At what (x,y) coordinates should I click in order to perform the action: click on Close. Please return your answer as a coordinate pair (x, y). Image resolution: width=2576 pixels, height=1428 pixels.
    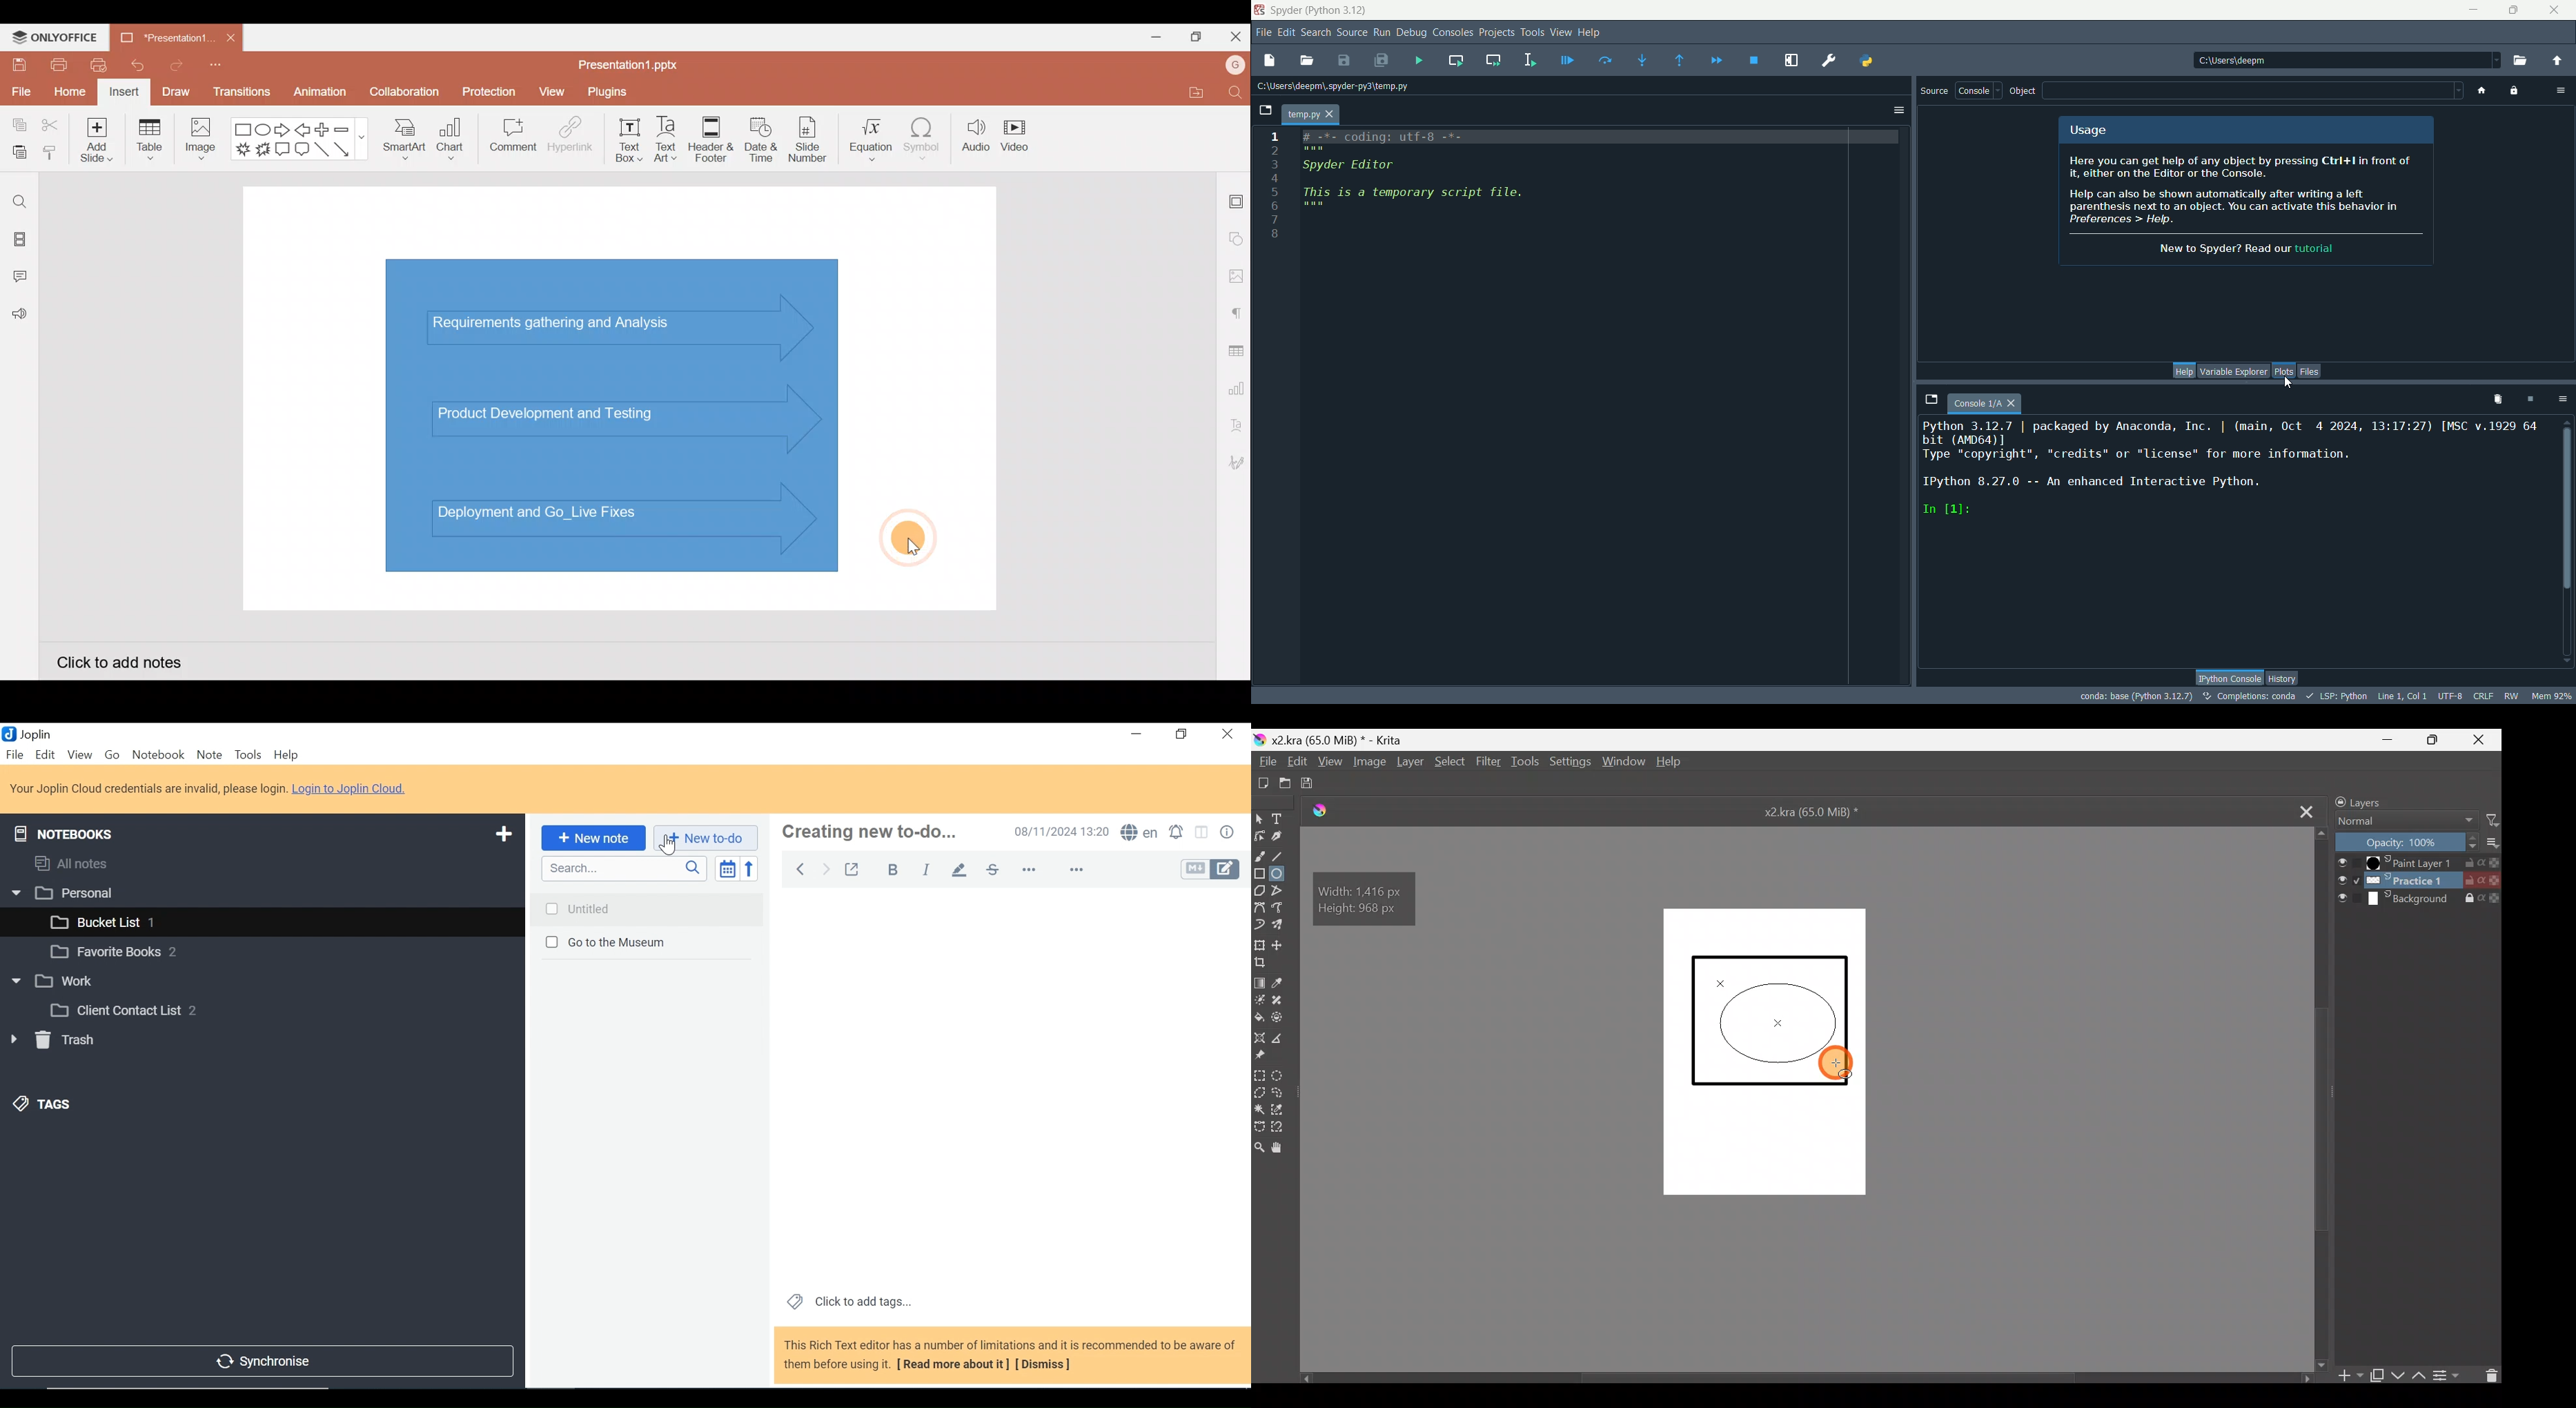
    Looking at the image, I should click on (1226, 736).